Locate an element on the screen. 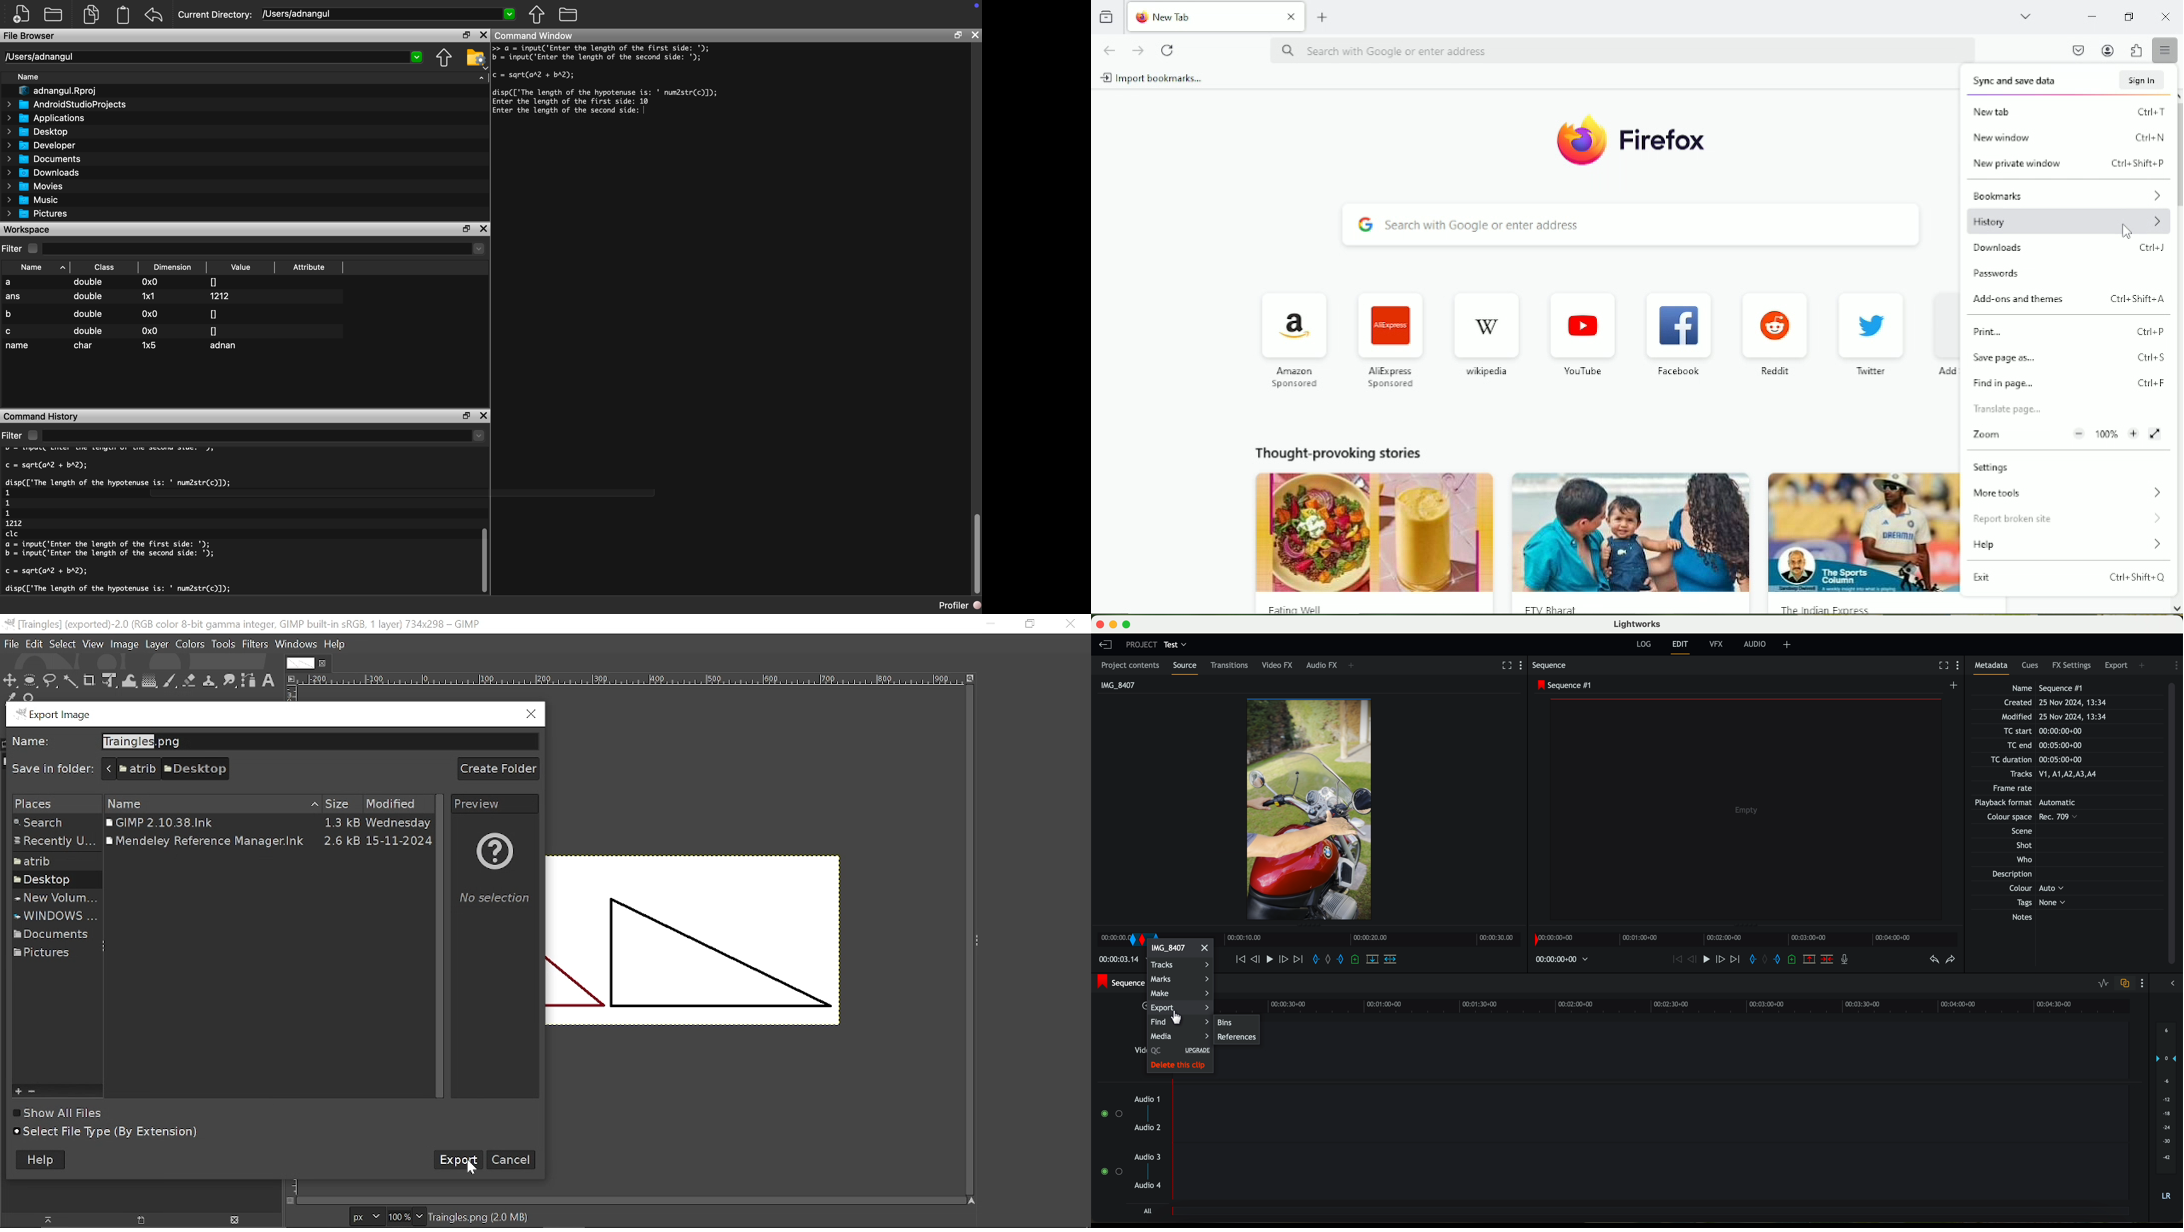 This screenshot has width=2184, height=1232. maximize is located at coordinates (1131, 623).